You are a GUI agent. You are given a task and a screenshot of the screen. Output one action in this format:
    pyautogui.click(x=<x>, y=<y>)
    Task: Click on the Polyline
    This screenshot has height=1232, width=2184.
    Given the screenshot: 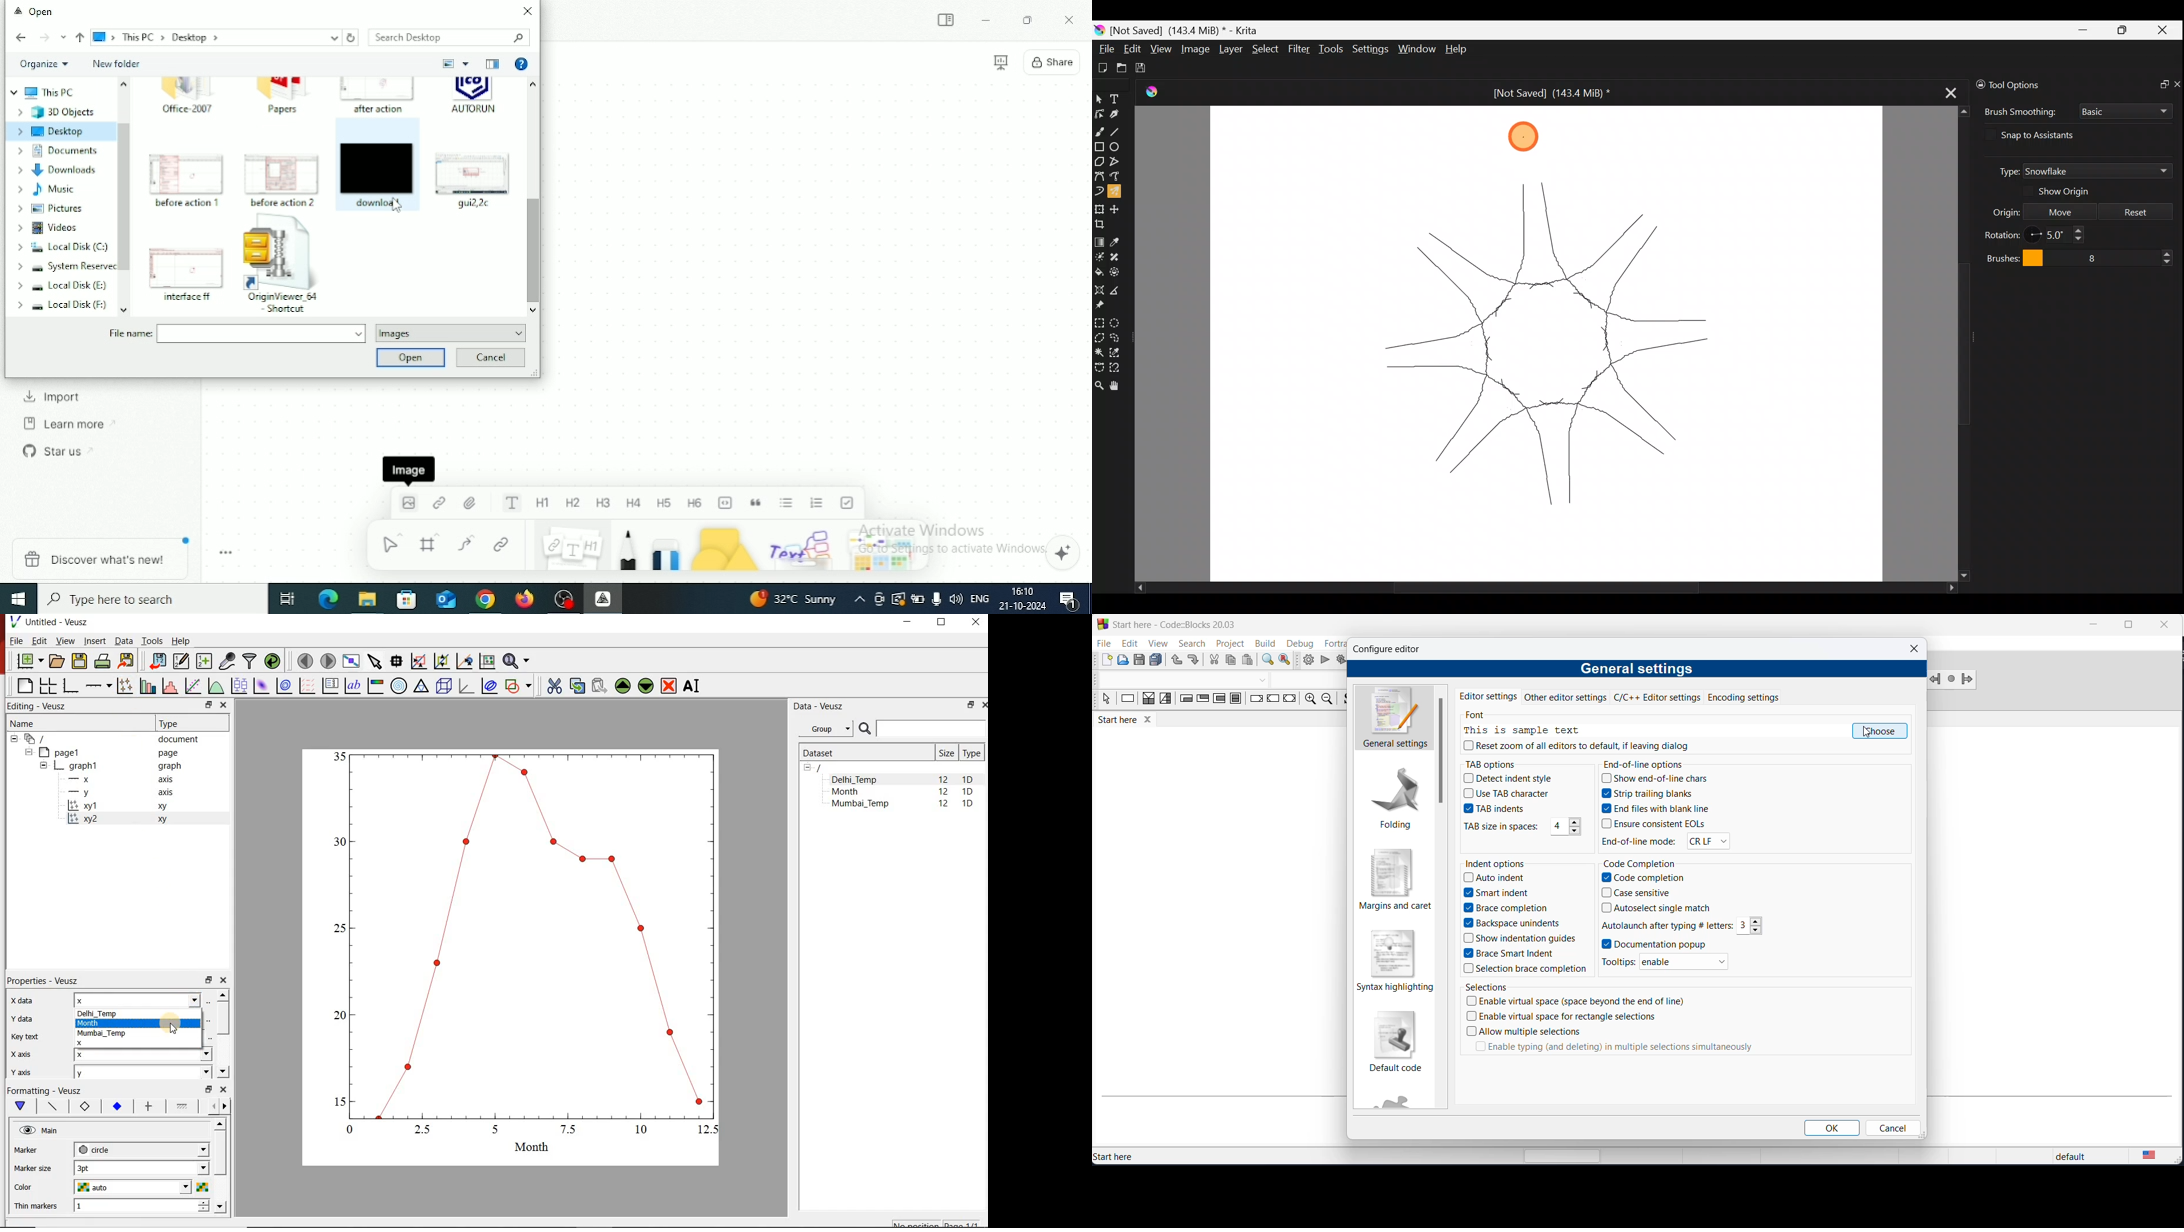 What is the action you would take?
    pyautogui.click(x=1115, y=162)
    